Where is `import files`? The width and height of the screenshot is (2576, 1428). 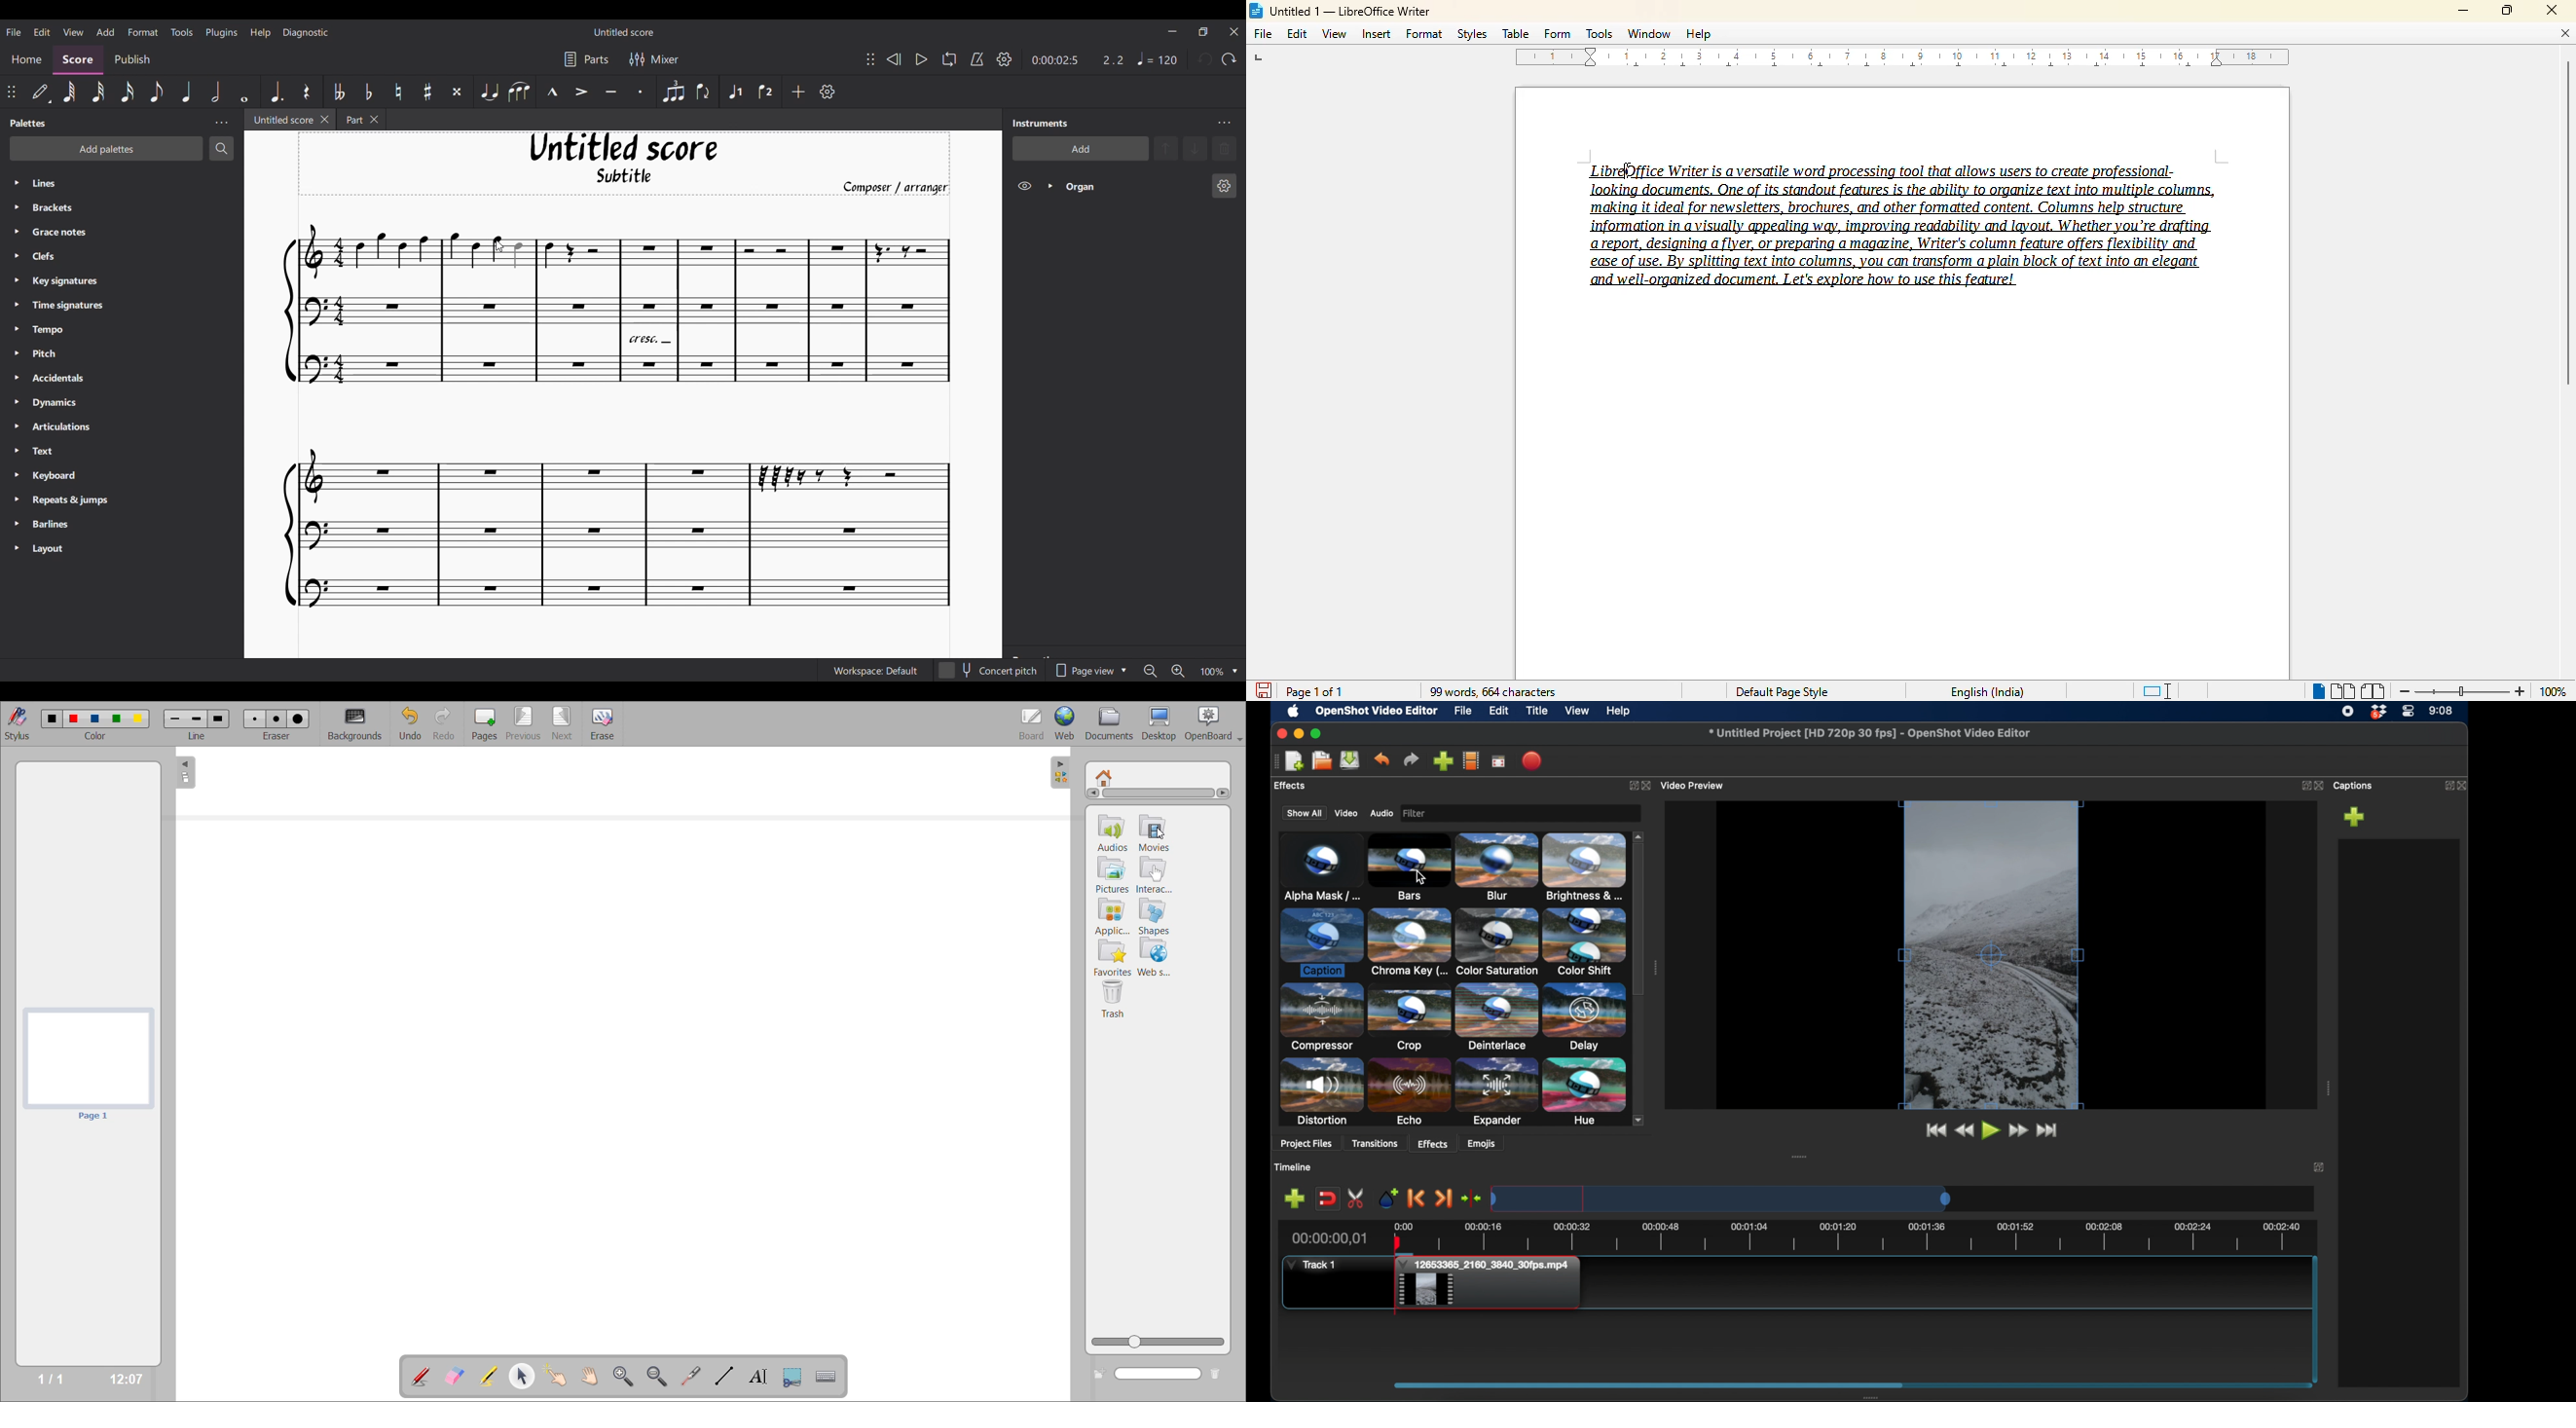 import files is located at coordinates (1443, 761).